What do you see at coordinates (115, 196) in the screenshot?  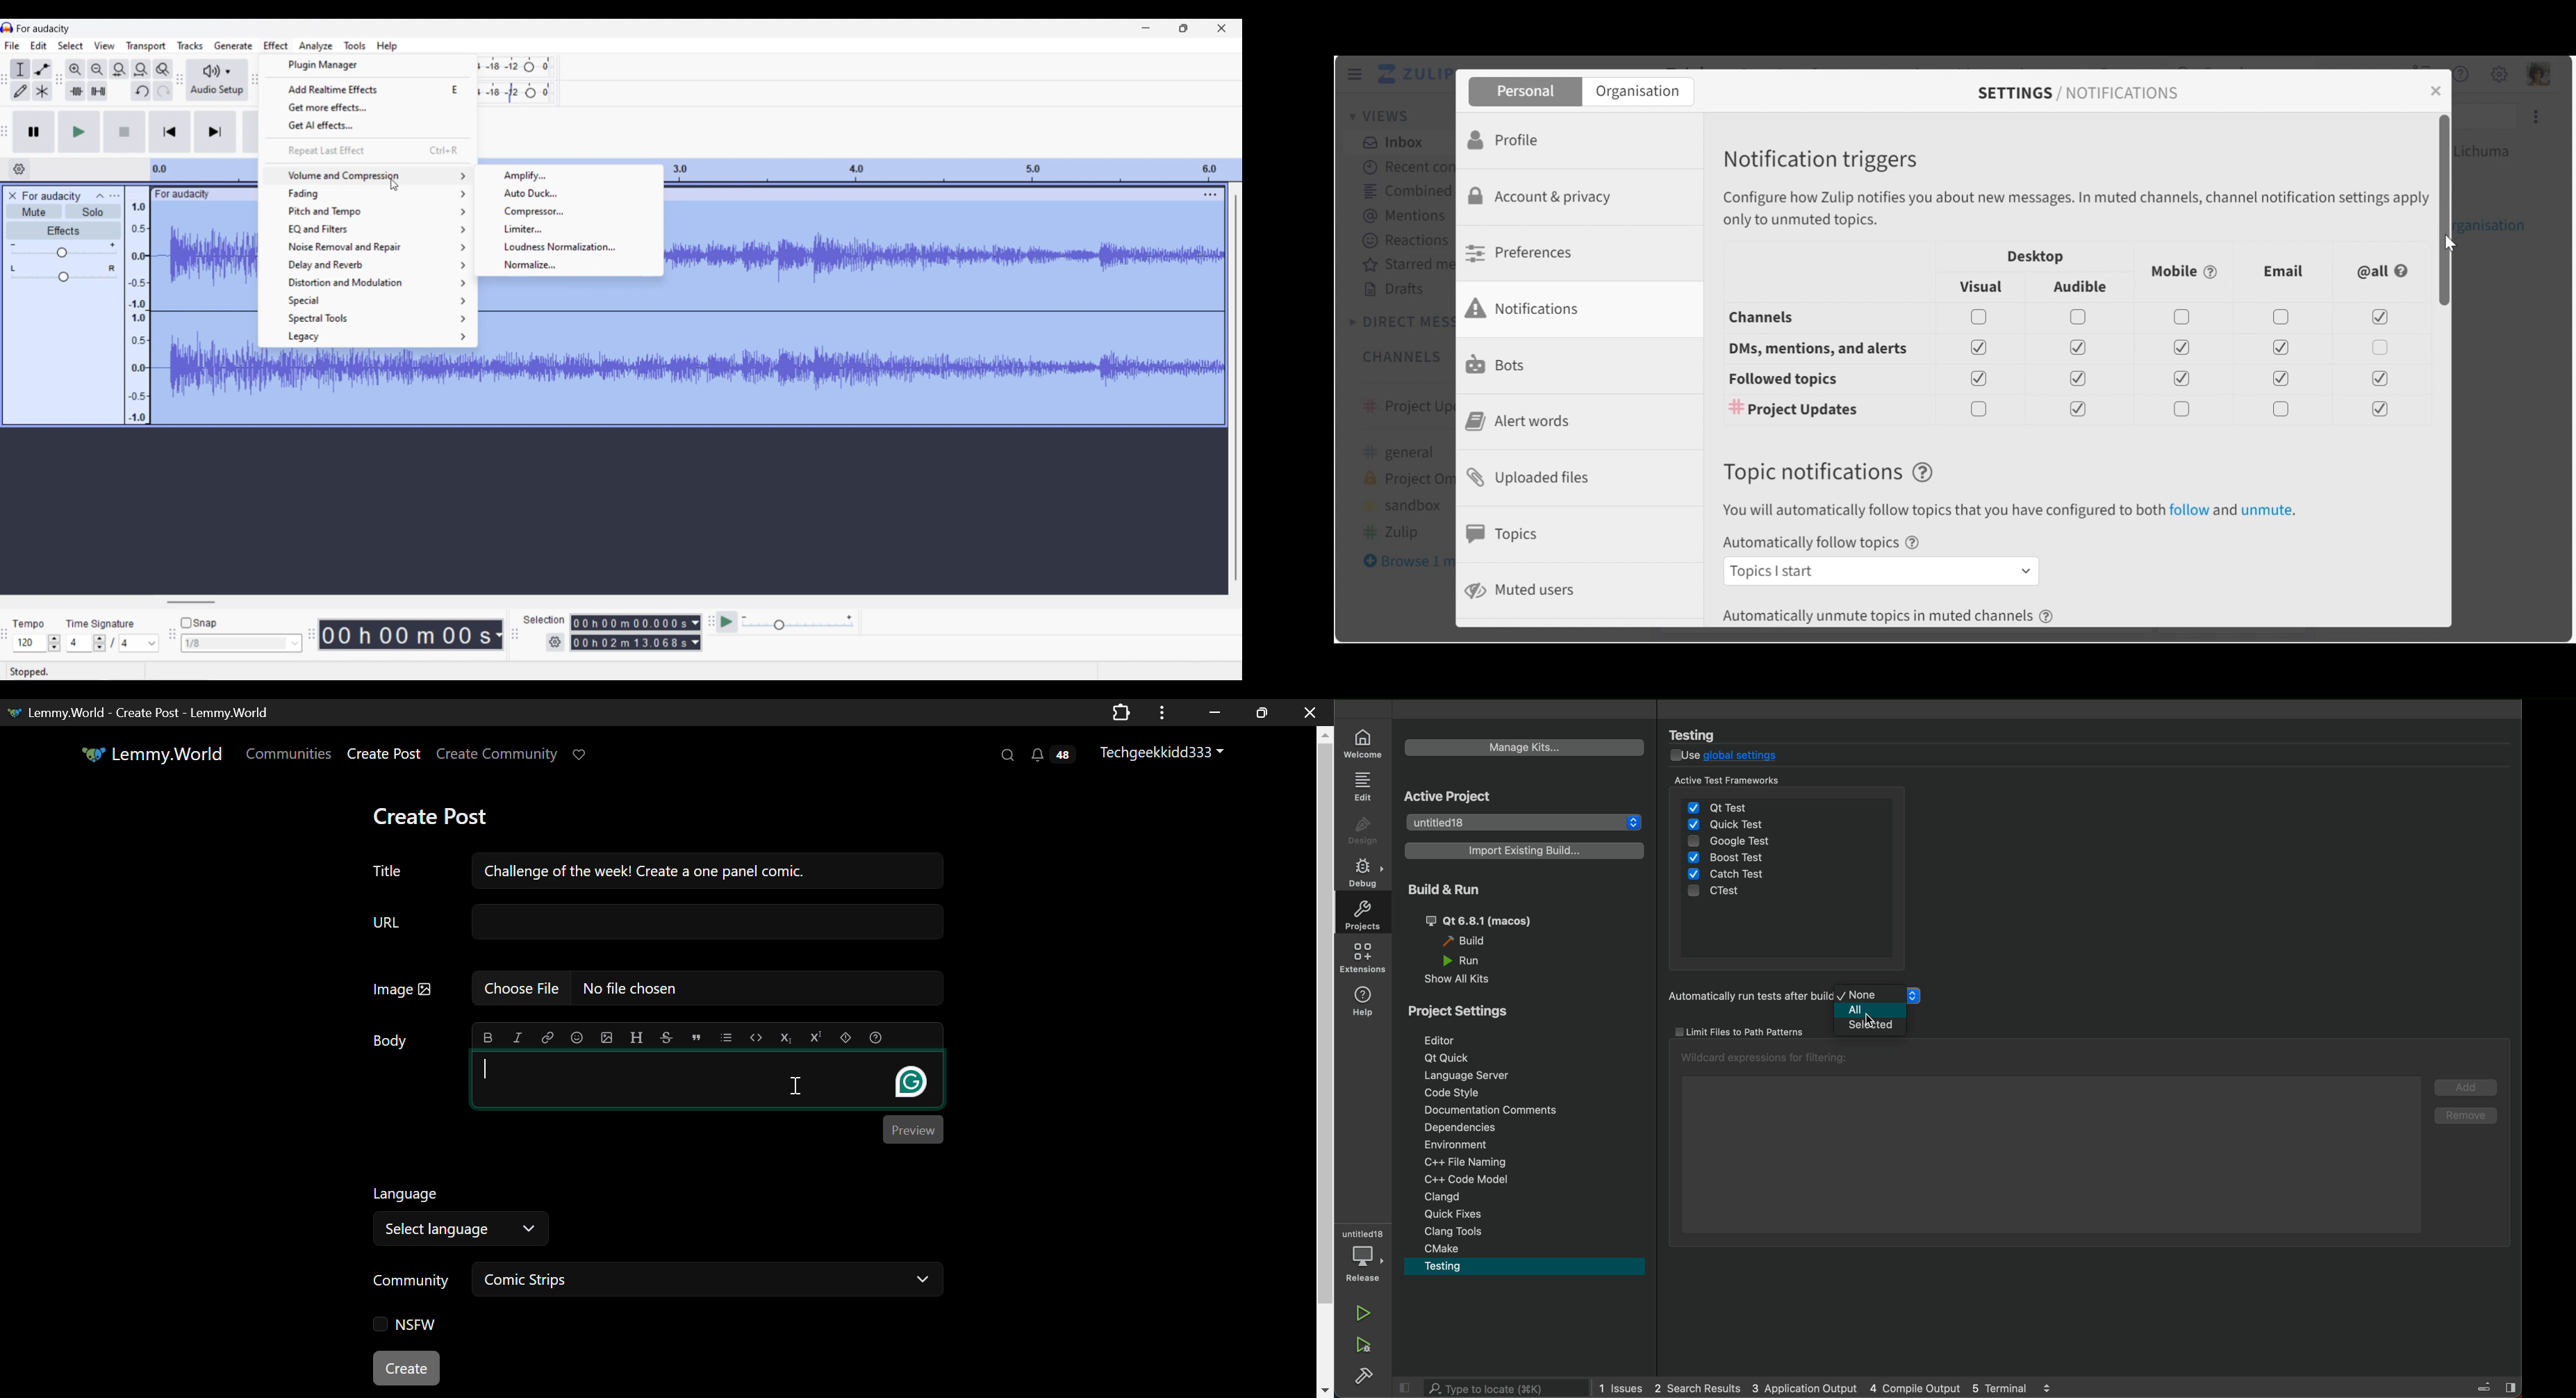 I see `Open menu` at bounding box center [115, 196].